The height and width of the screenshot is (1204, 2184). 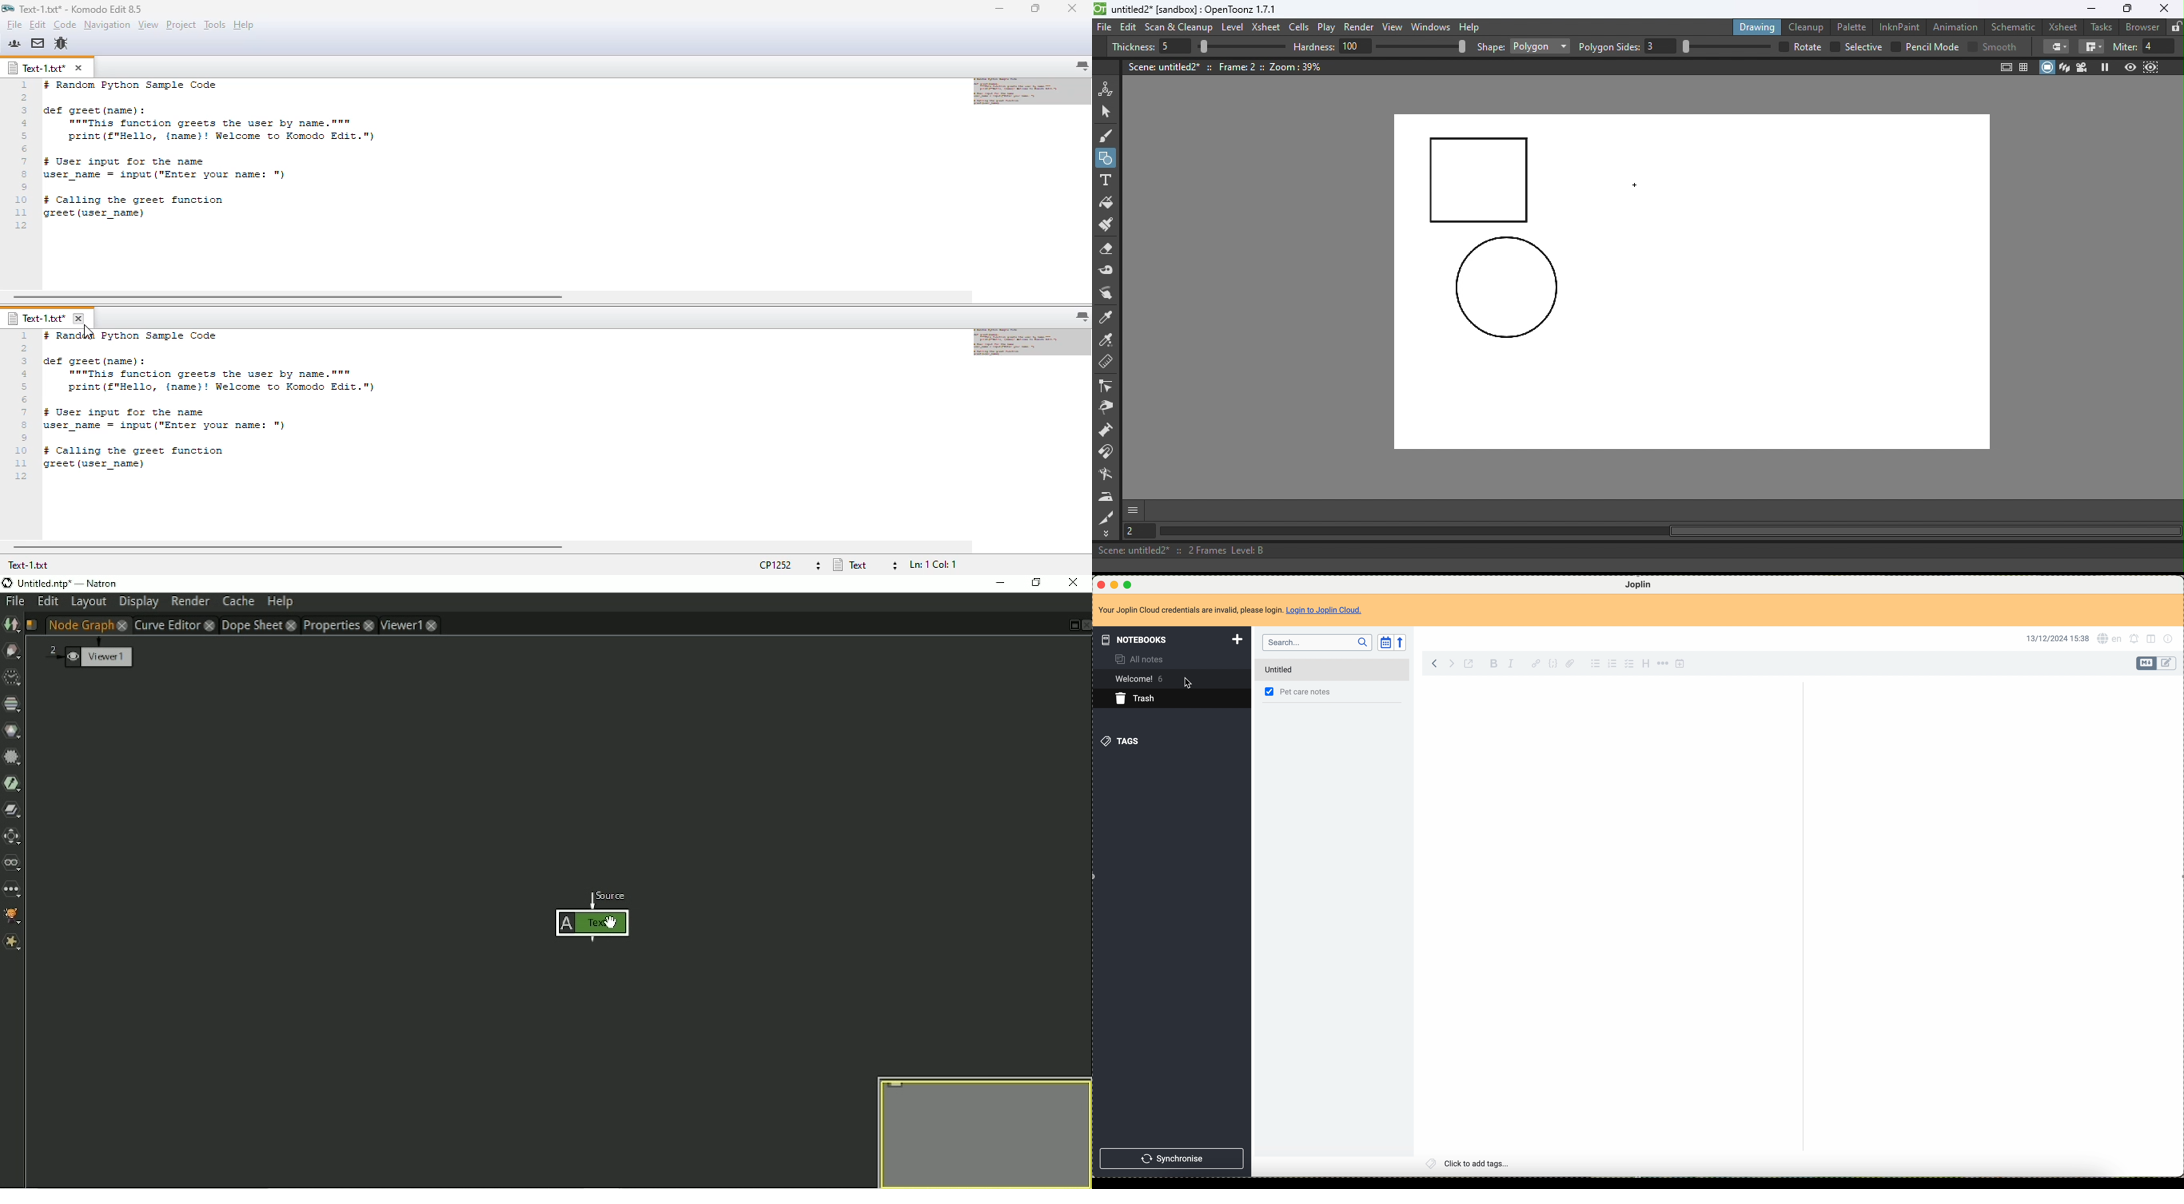 I want to click on permanently delete note, so click(x=1323, y=670).